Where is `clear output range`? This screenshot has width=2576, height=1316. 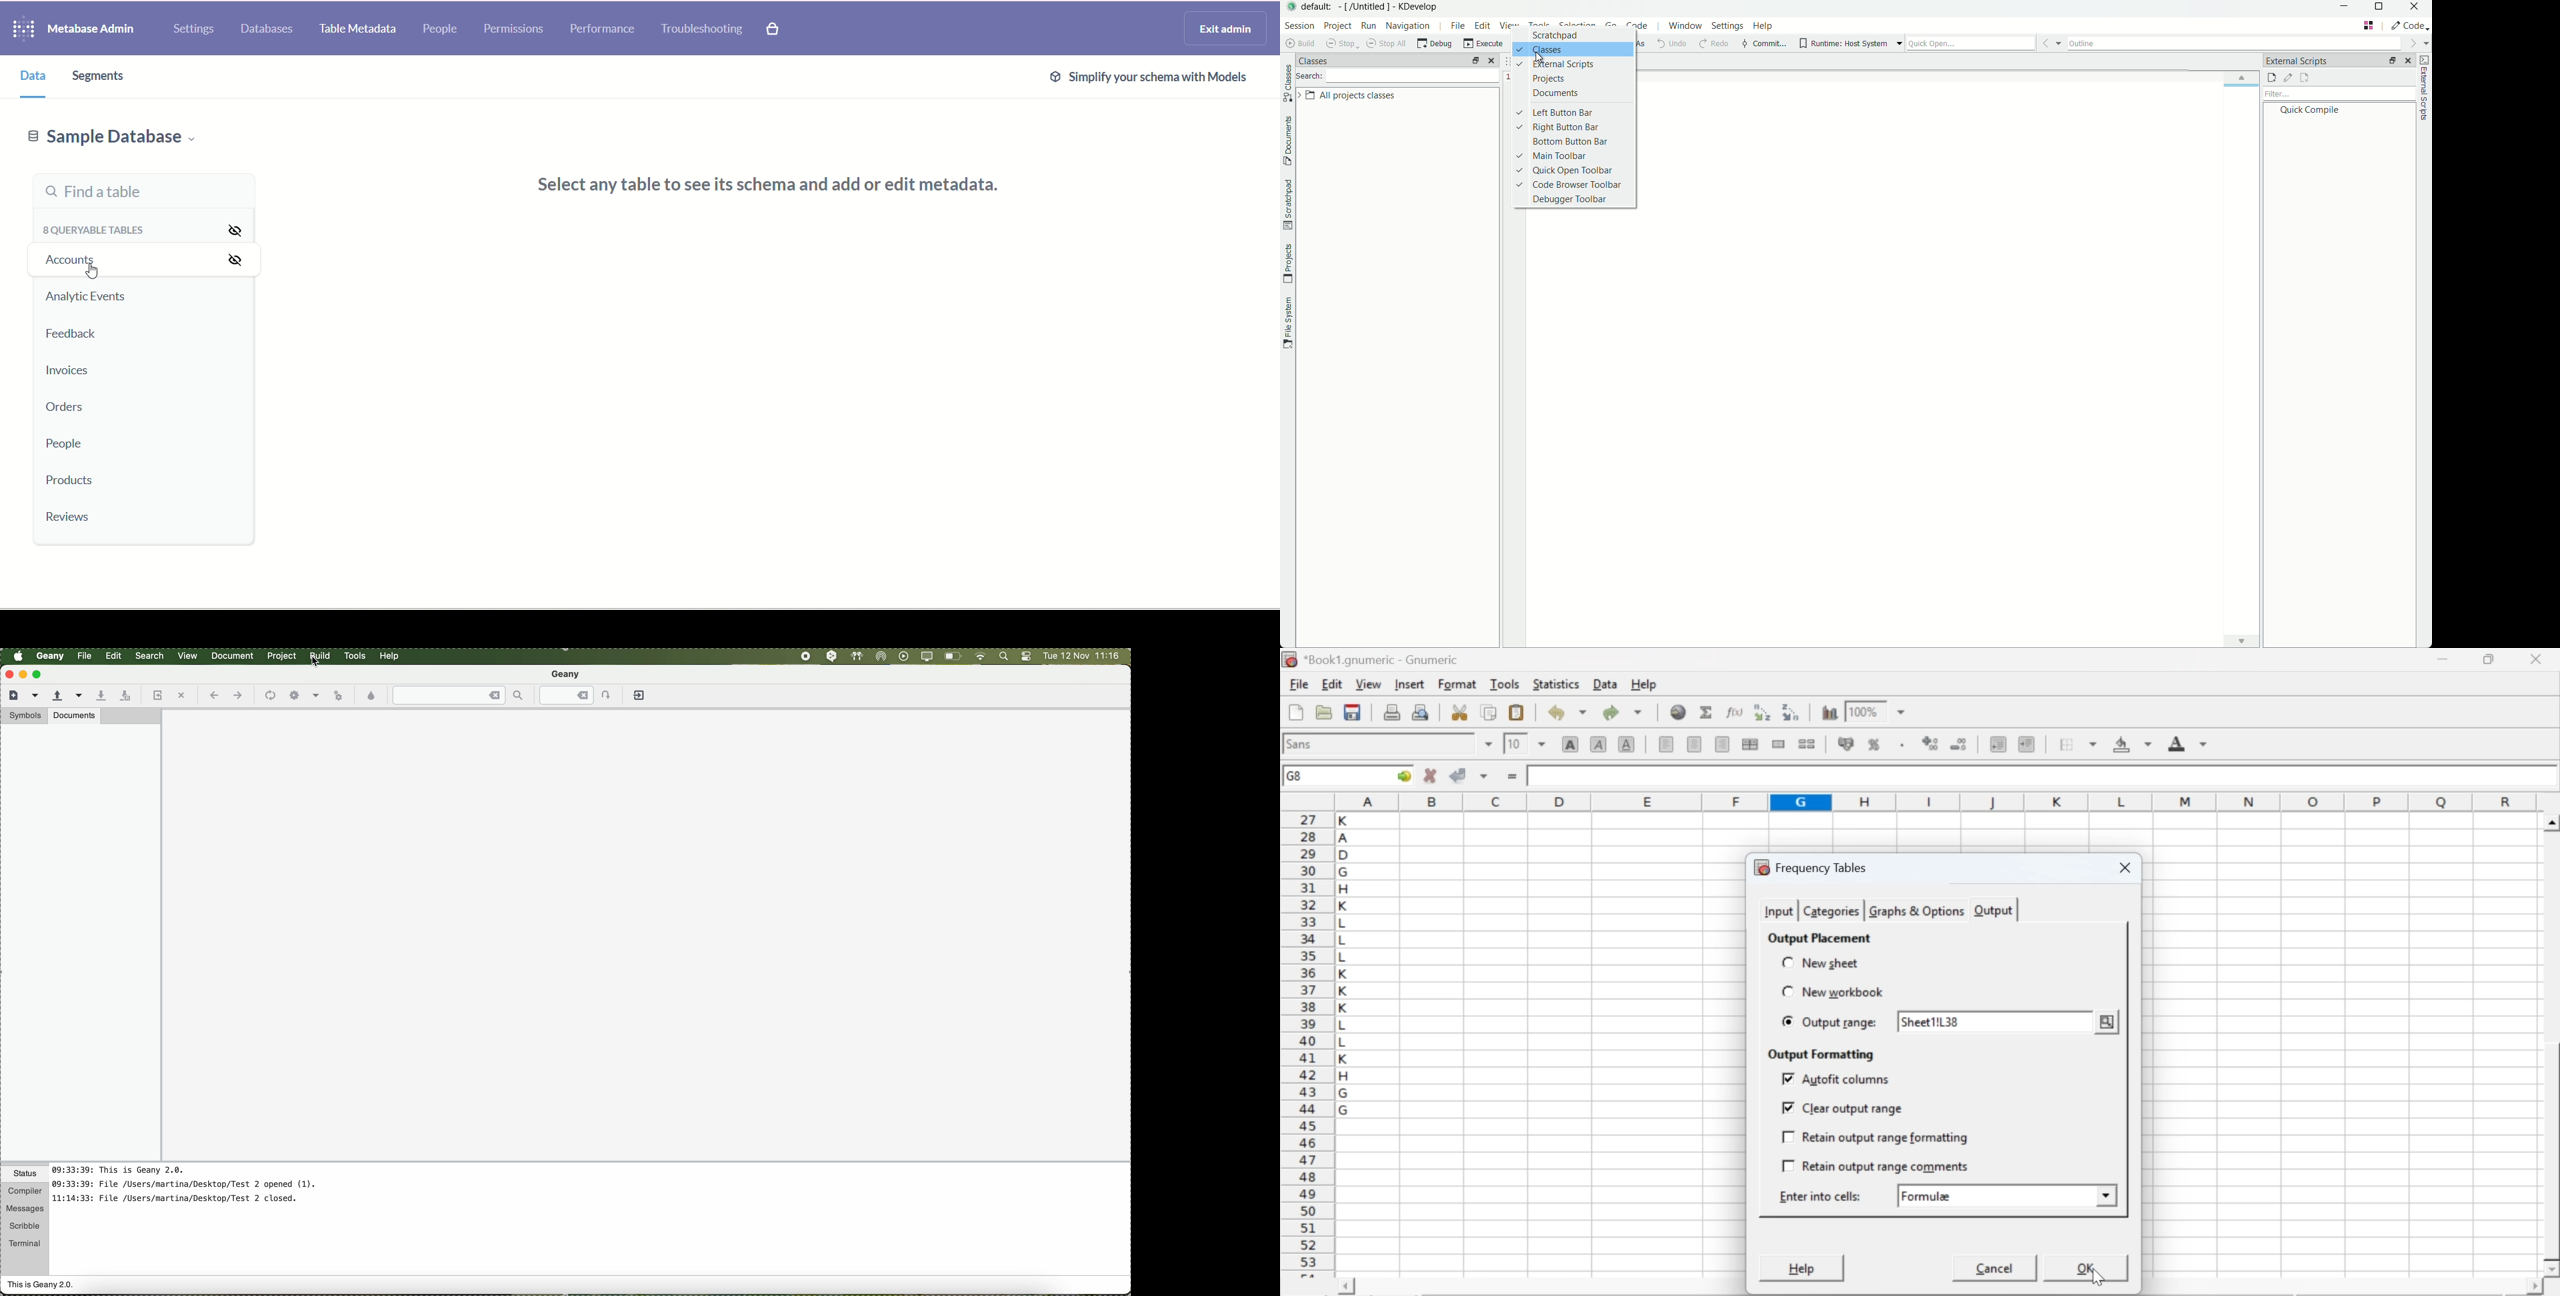 clear output range is located at coordinates (1842, 1108).